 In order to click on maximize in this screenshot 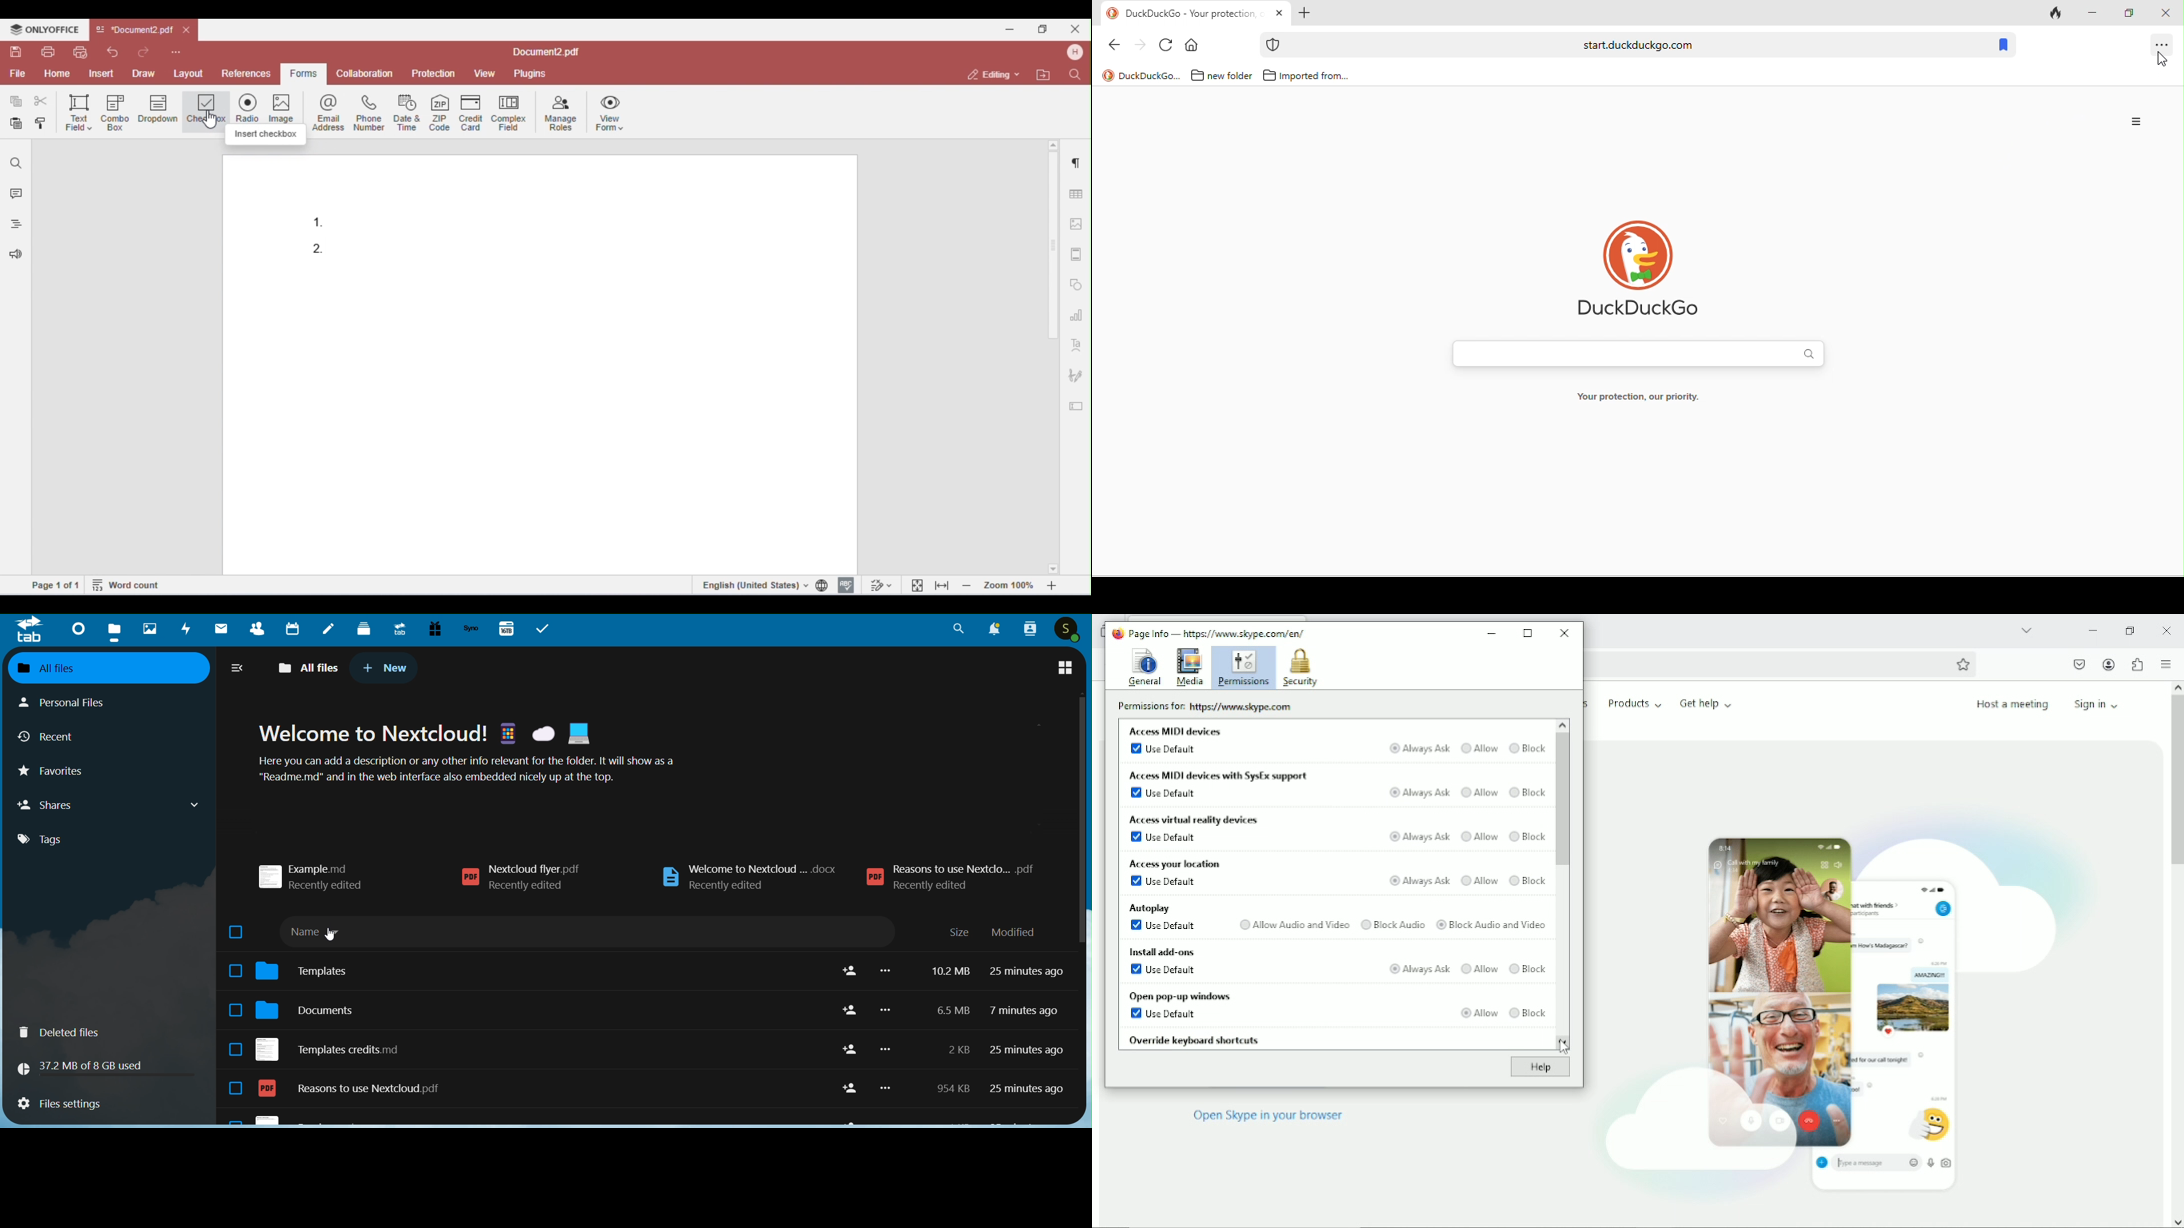, I will do `click(2130, 11)`.